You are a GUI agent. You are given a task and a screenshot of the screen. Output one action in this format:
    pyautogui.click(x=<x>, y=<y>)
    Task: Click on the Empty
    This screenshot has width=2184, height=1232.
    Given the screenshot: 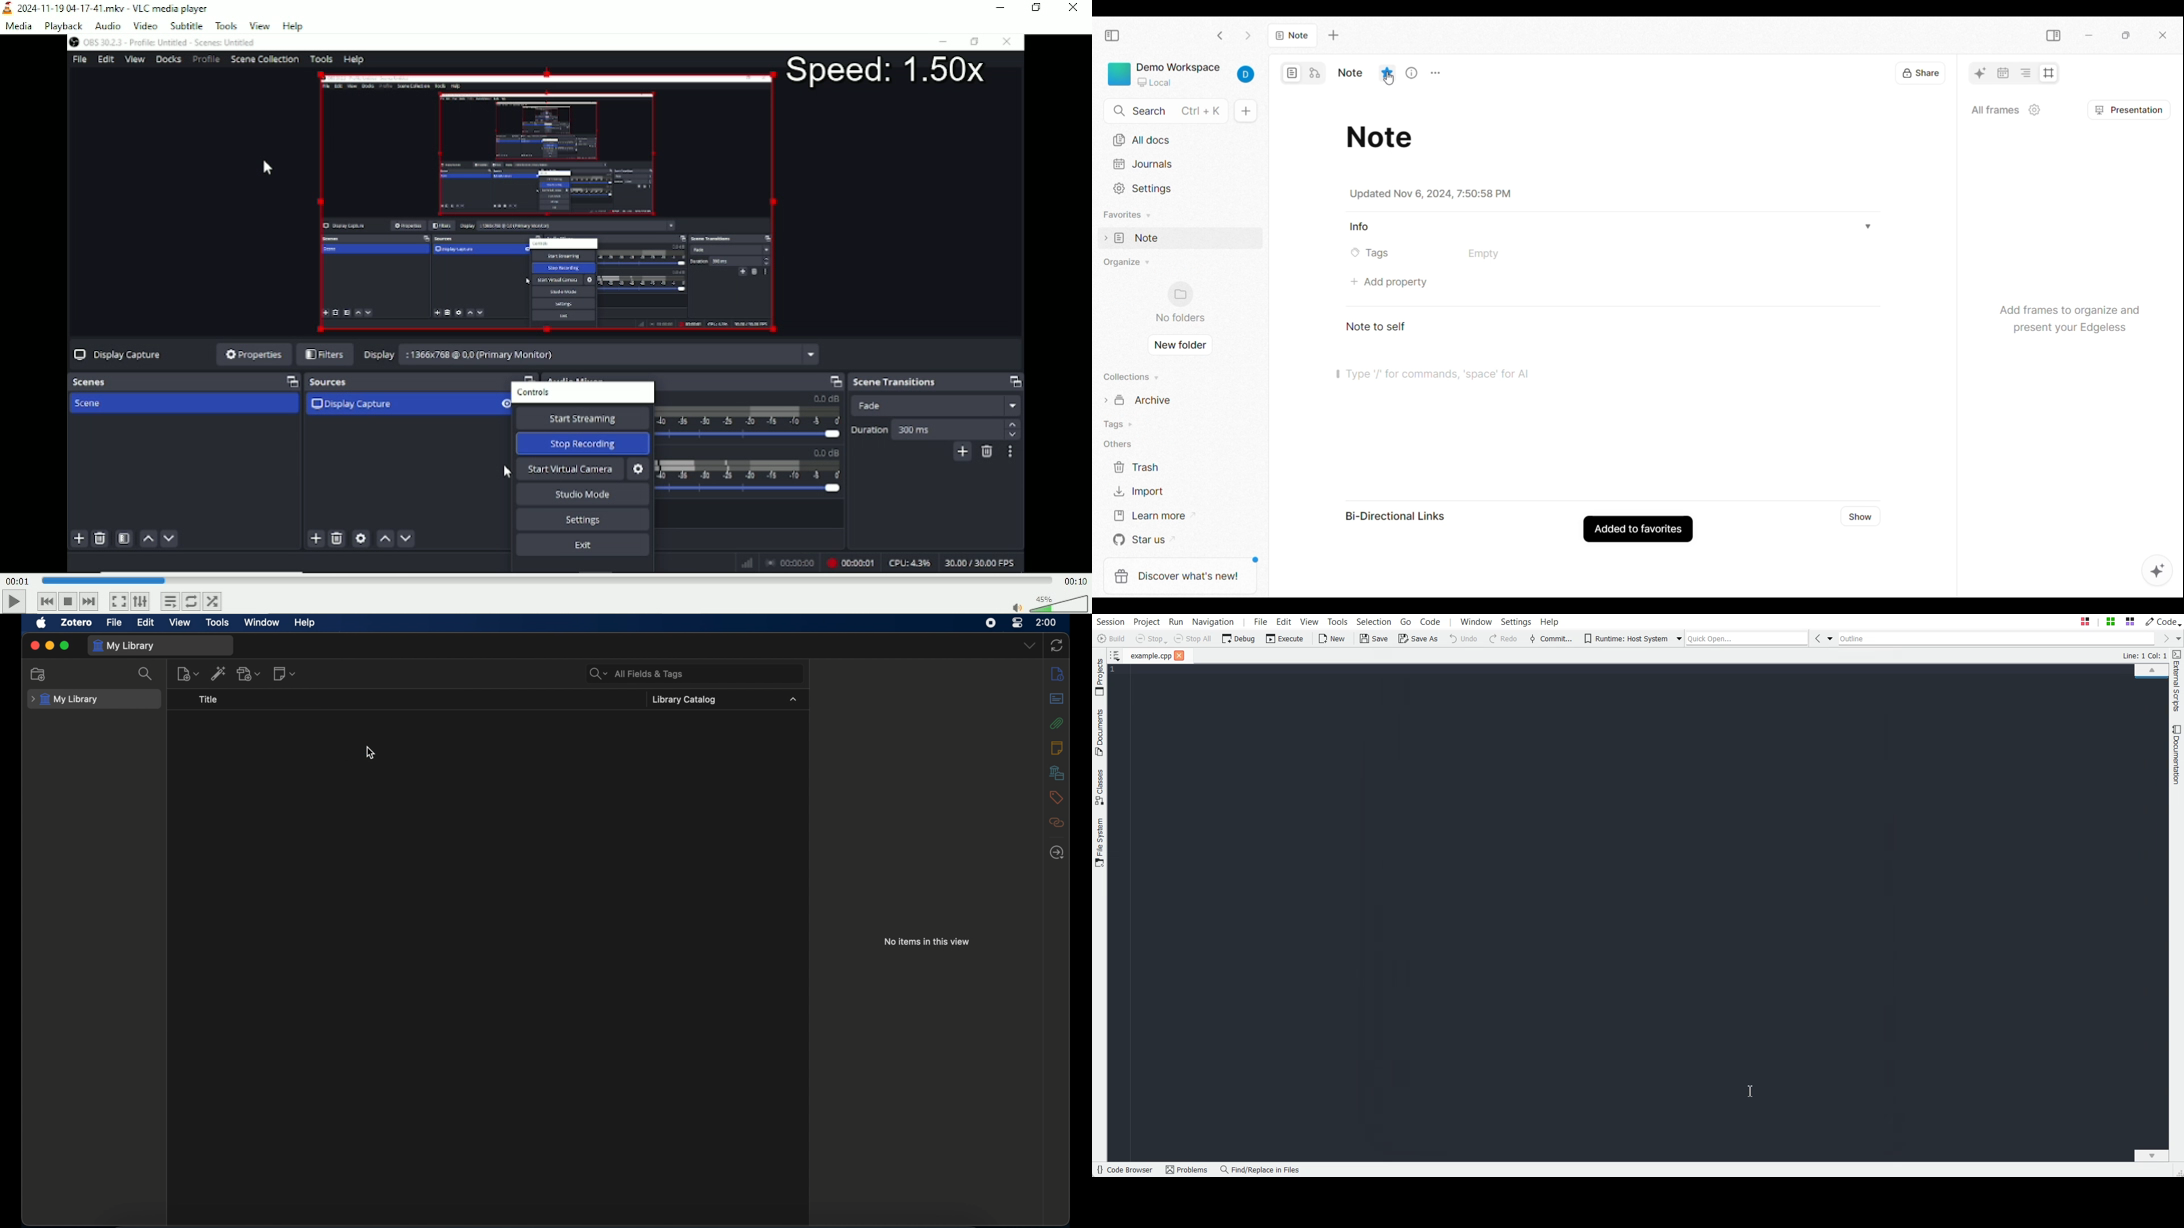 What is the action you would take?
    pyautogui.click(x=1483, y=254)
    